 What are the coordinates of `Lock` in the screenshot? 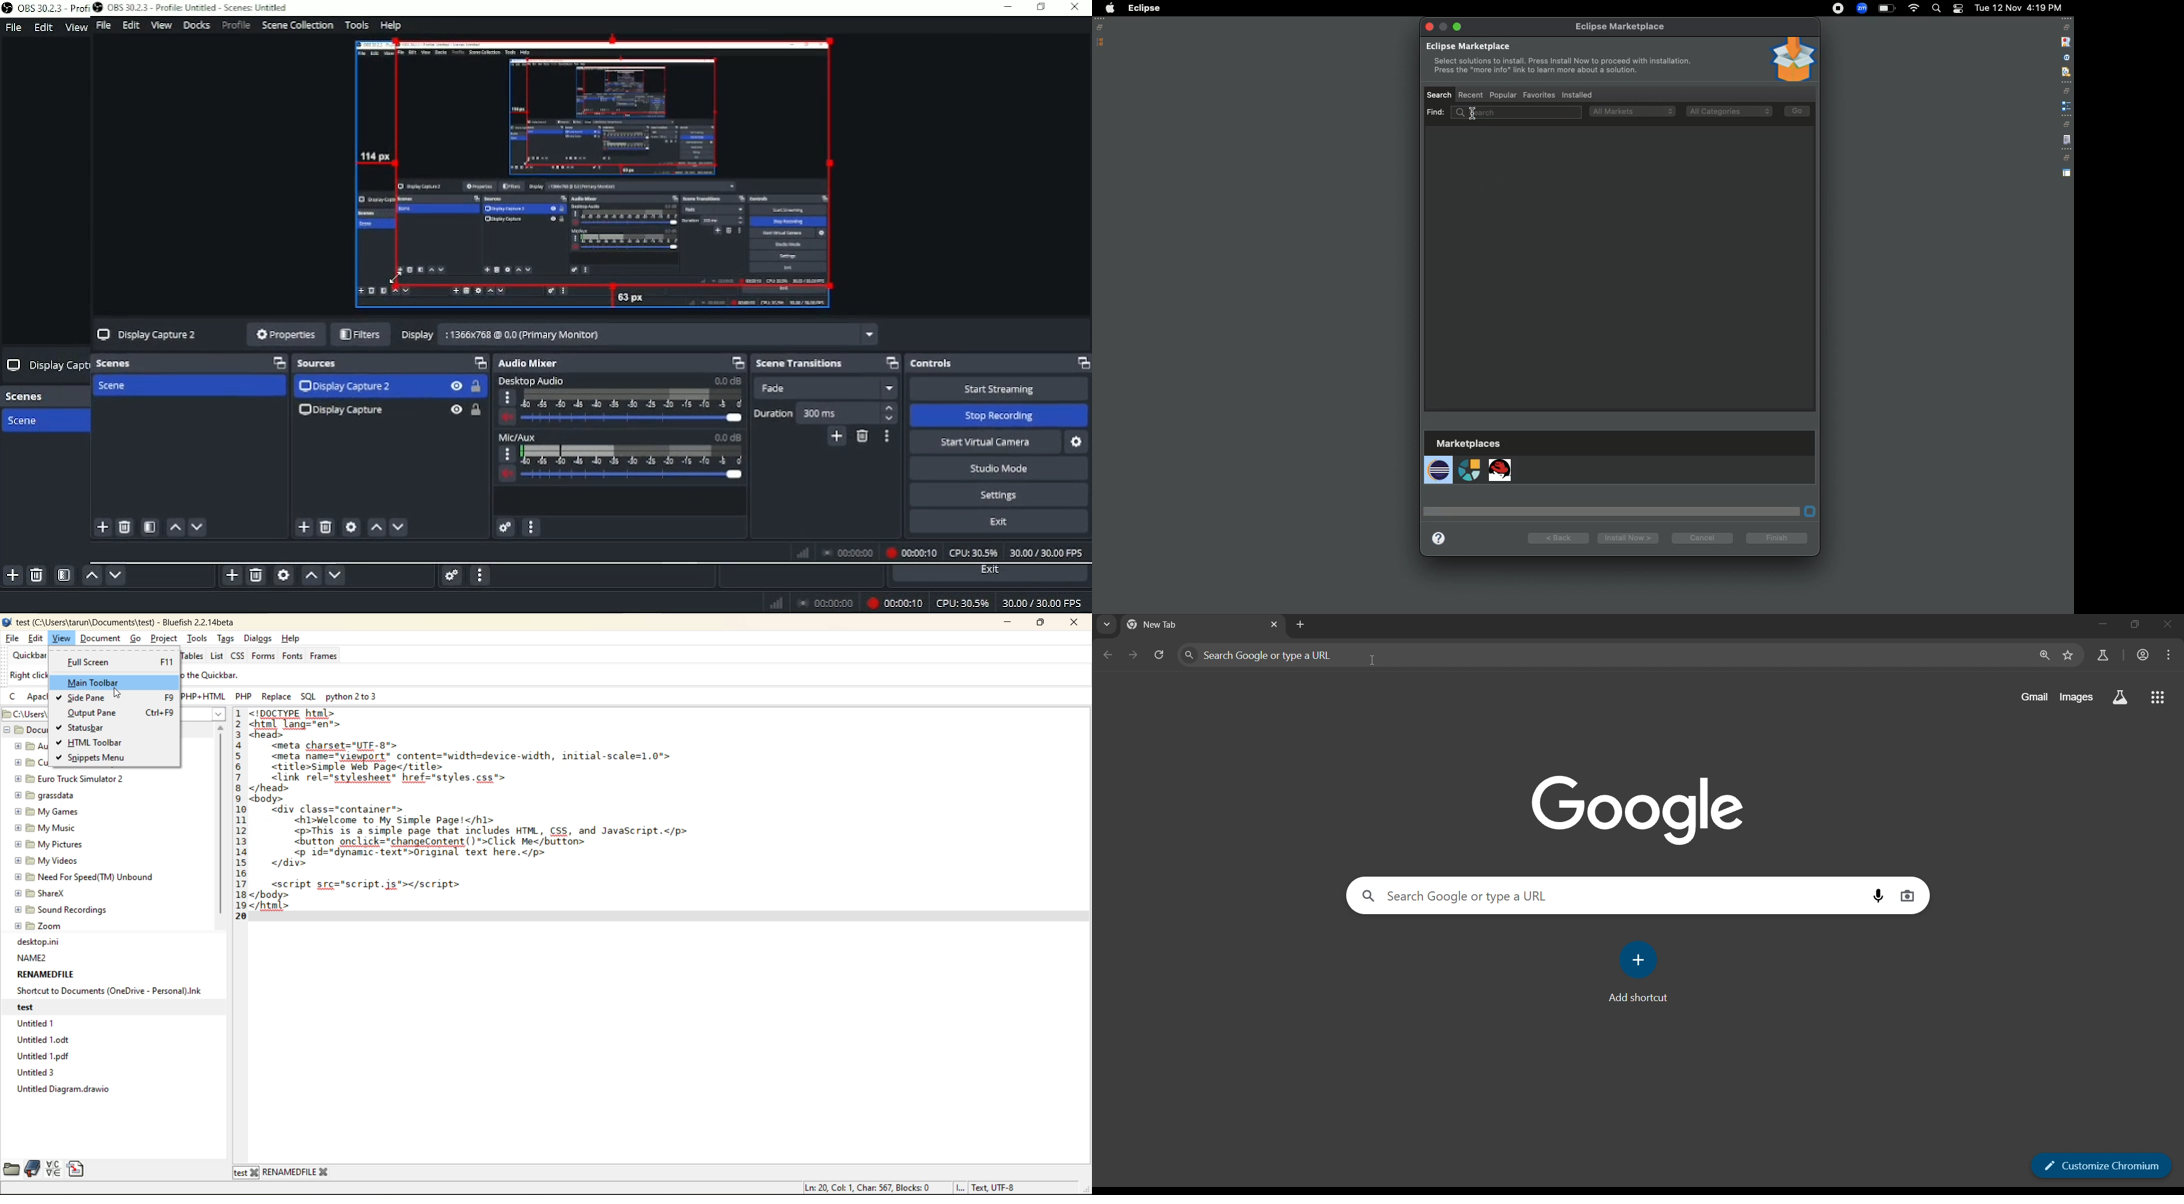 It's located at (479, 387).